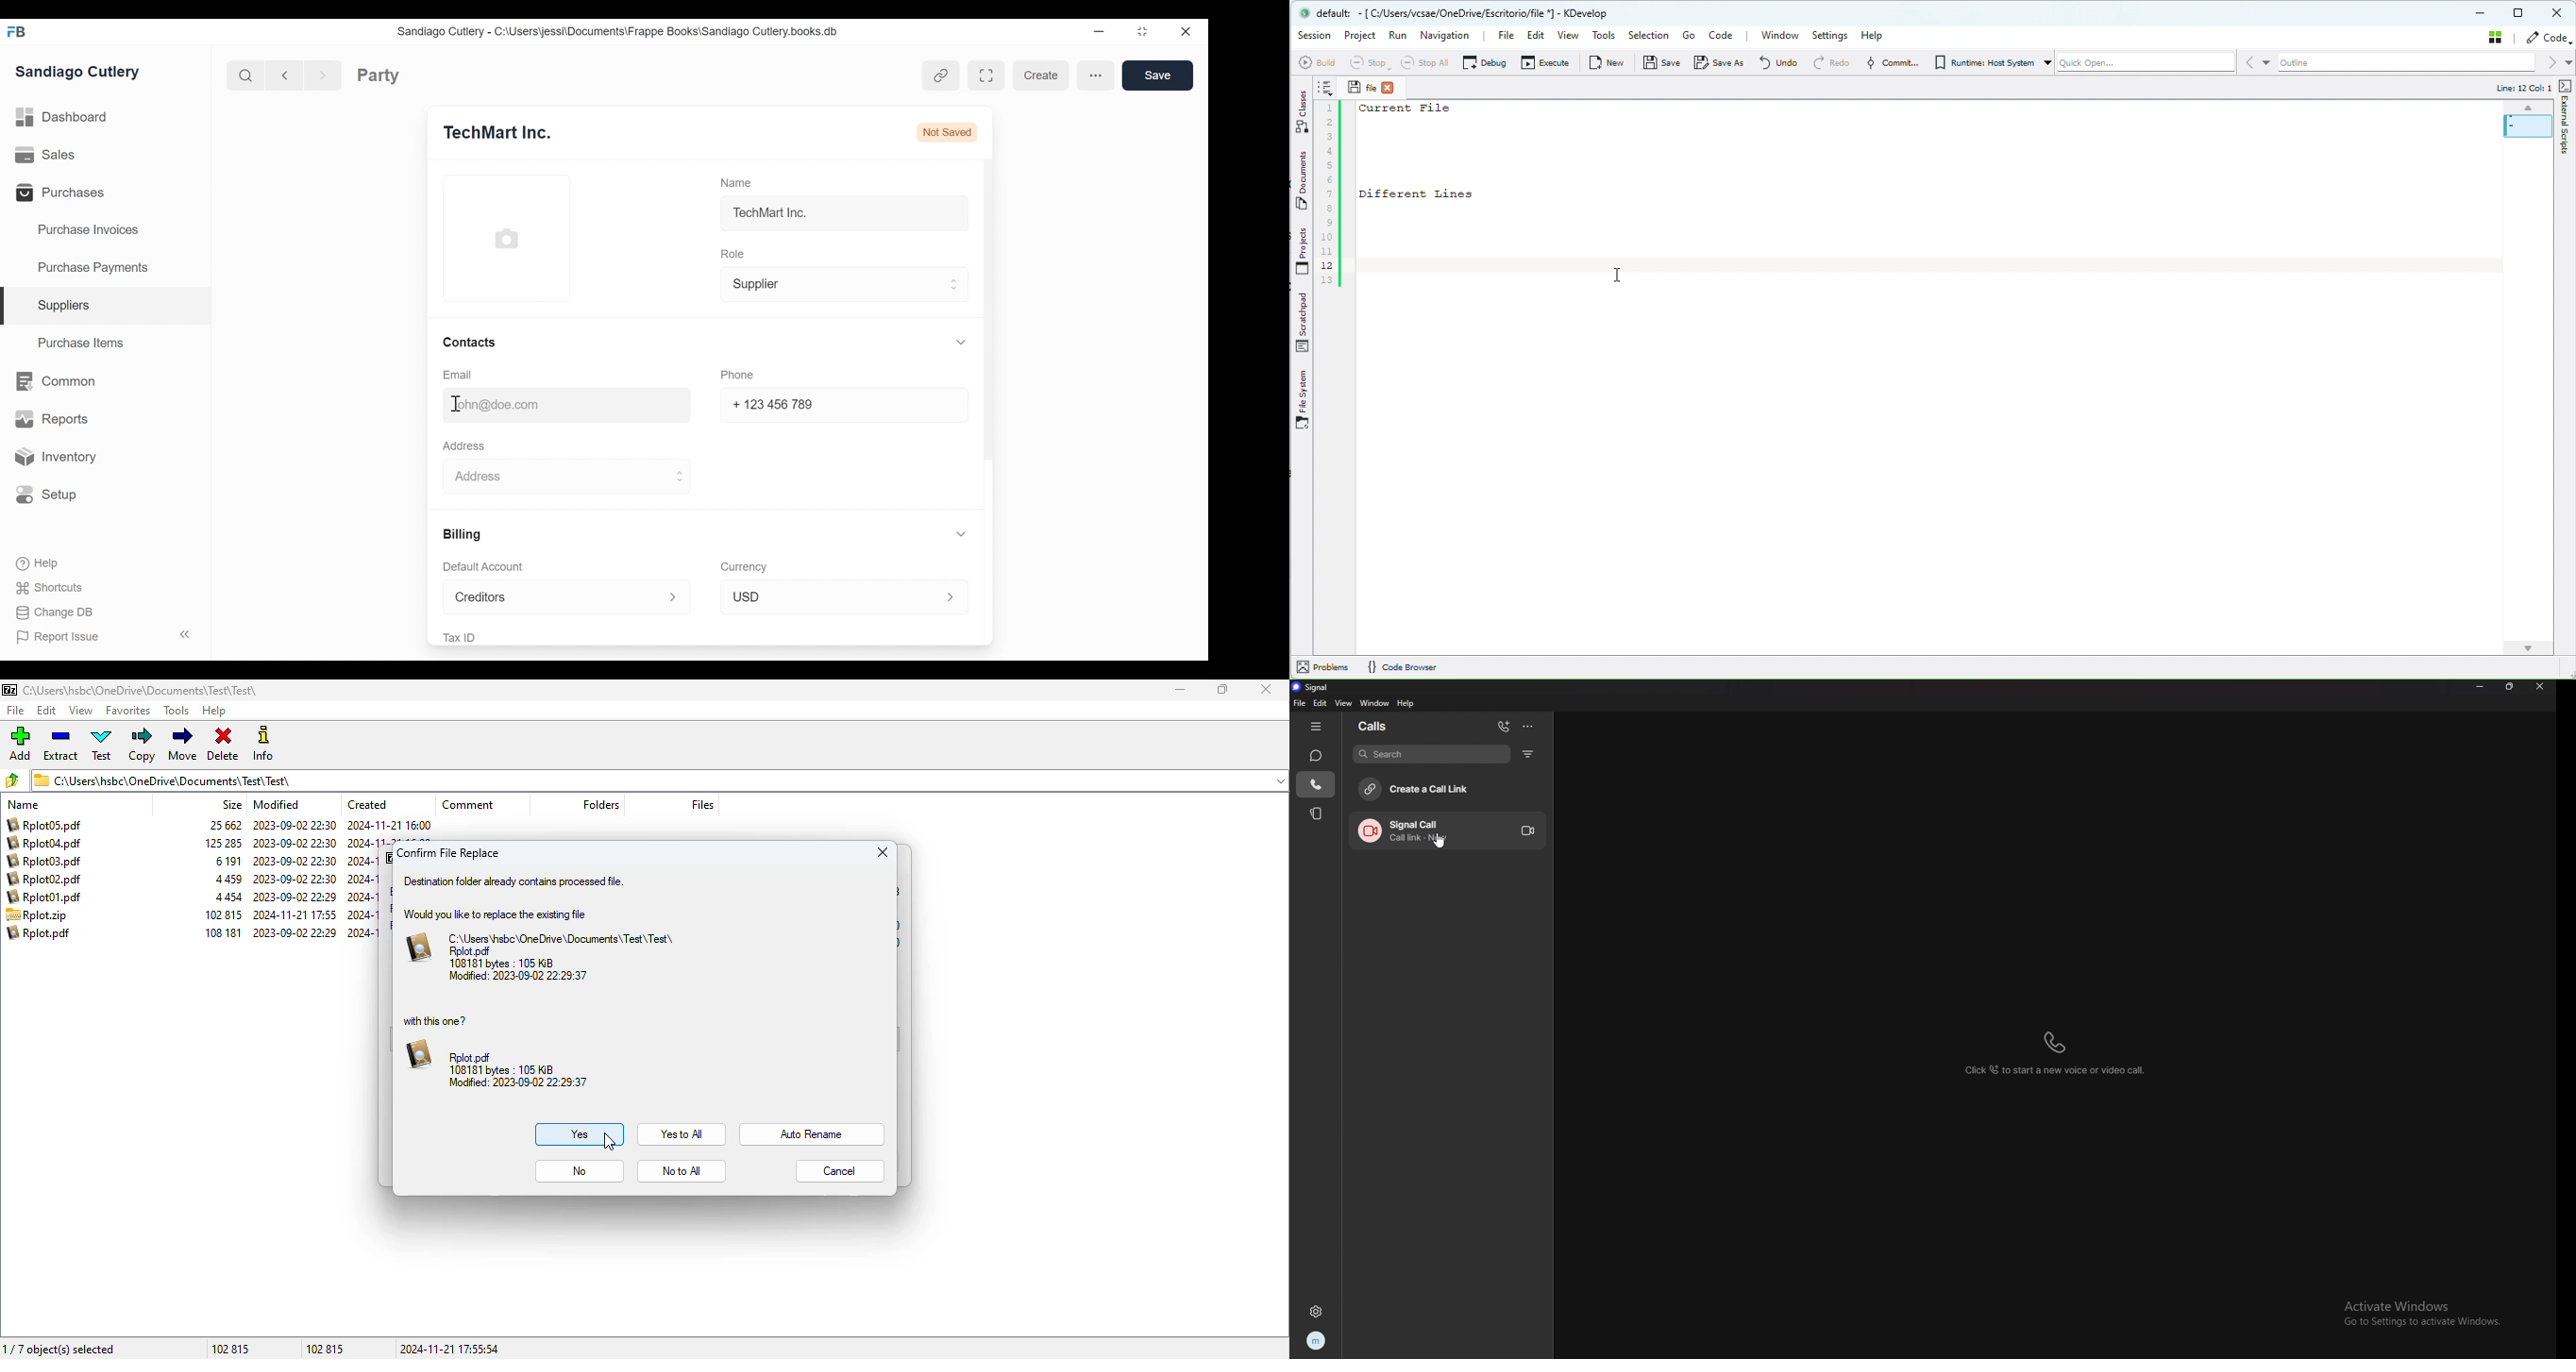  What do you see at coordinates (46, 154) in the screenshot?
I see `Sales` at bounding box center [46, 154].